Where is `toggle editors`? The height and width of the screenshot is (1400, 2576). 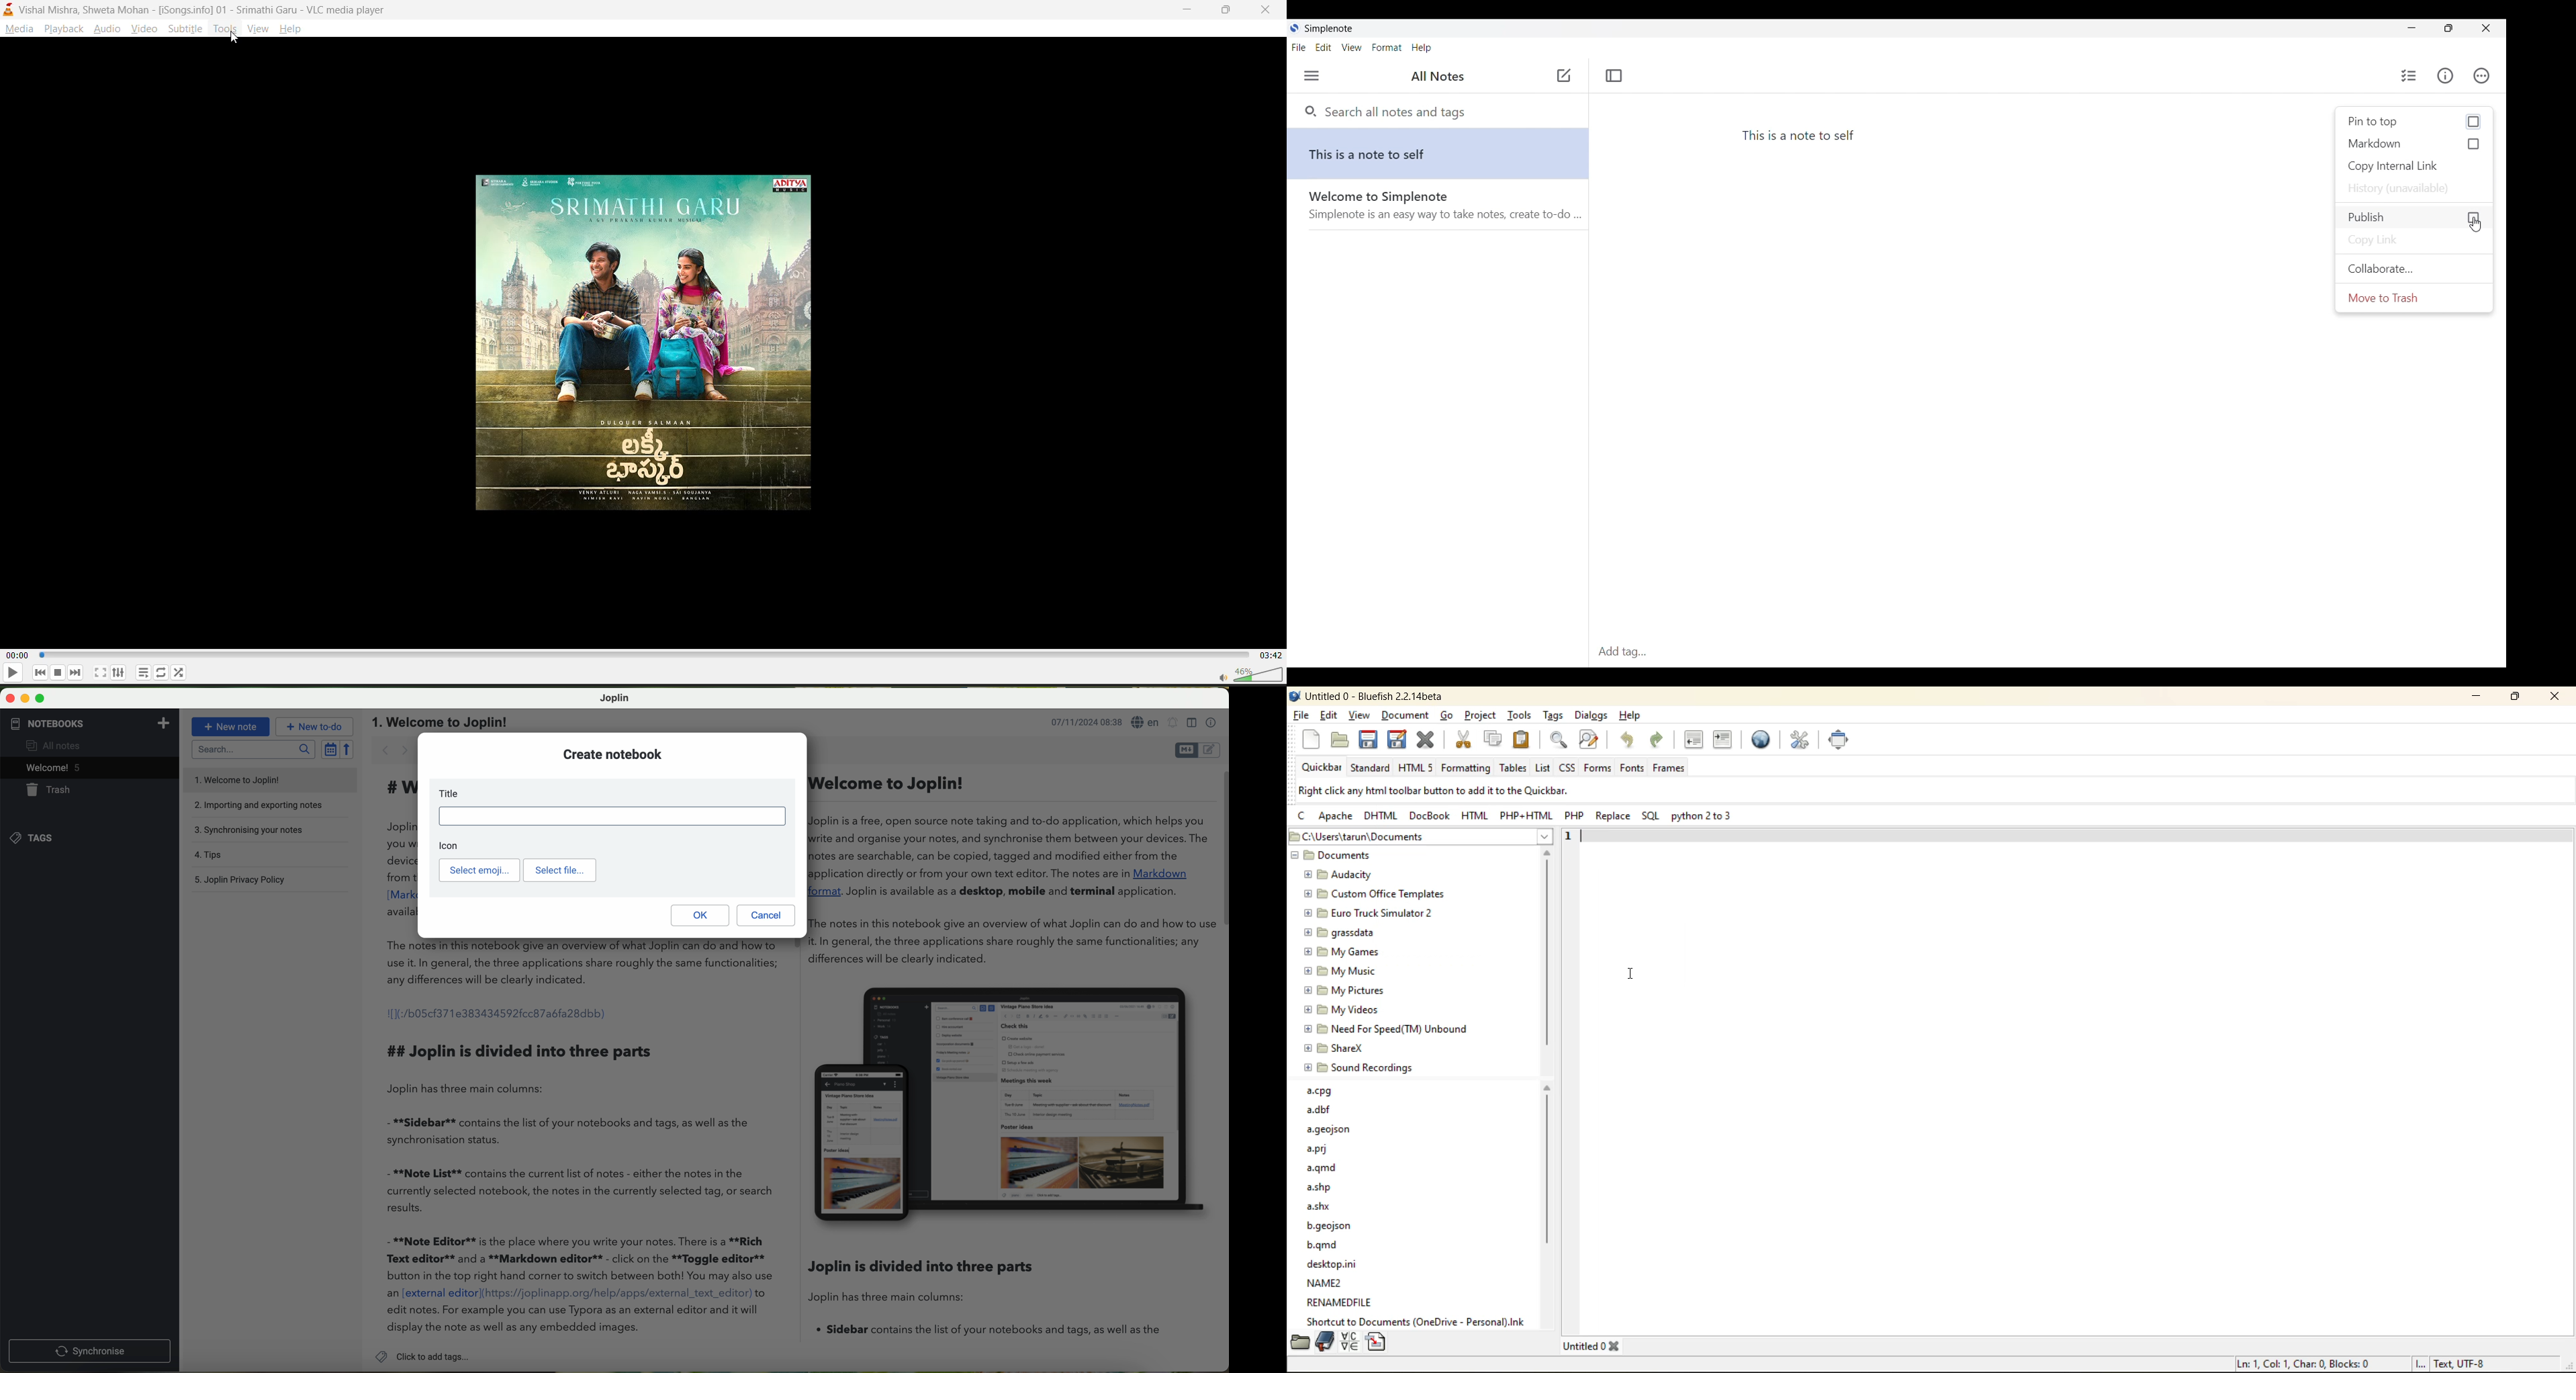 toggle editors is located at coordinates (1198, 750).